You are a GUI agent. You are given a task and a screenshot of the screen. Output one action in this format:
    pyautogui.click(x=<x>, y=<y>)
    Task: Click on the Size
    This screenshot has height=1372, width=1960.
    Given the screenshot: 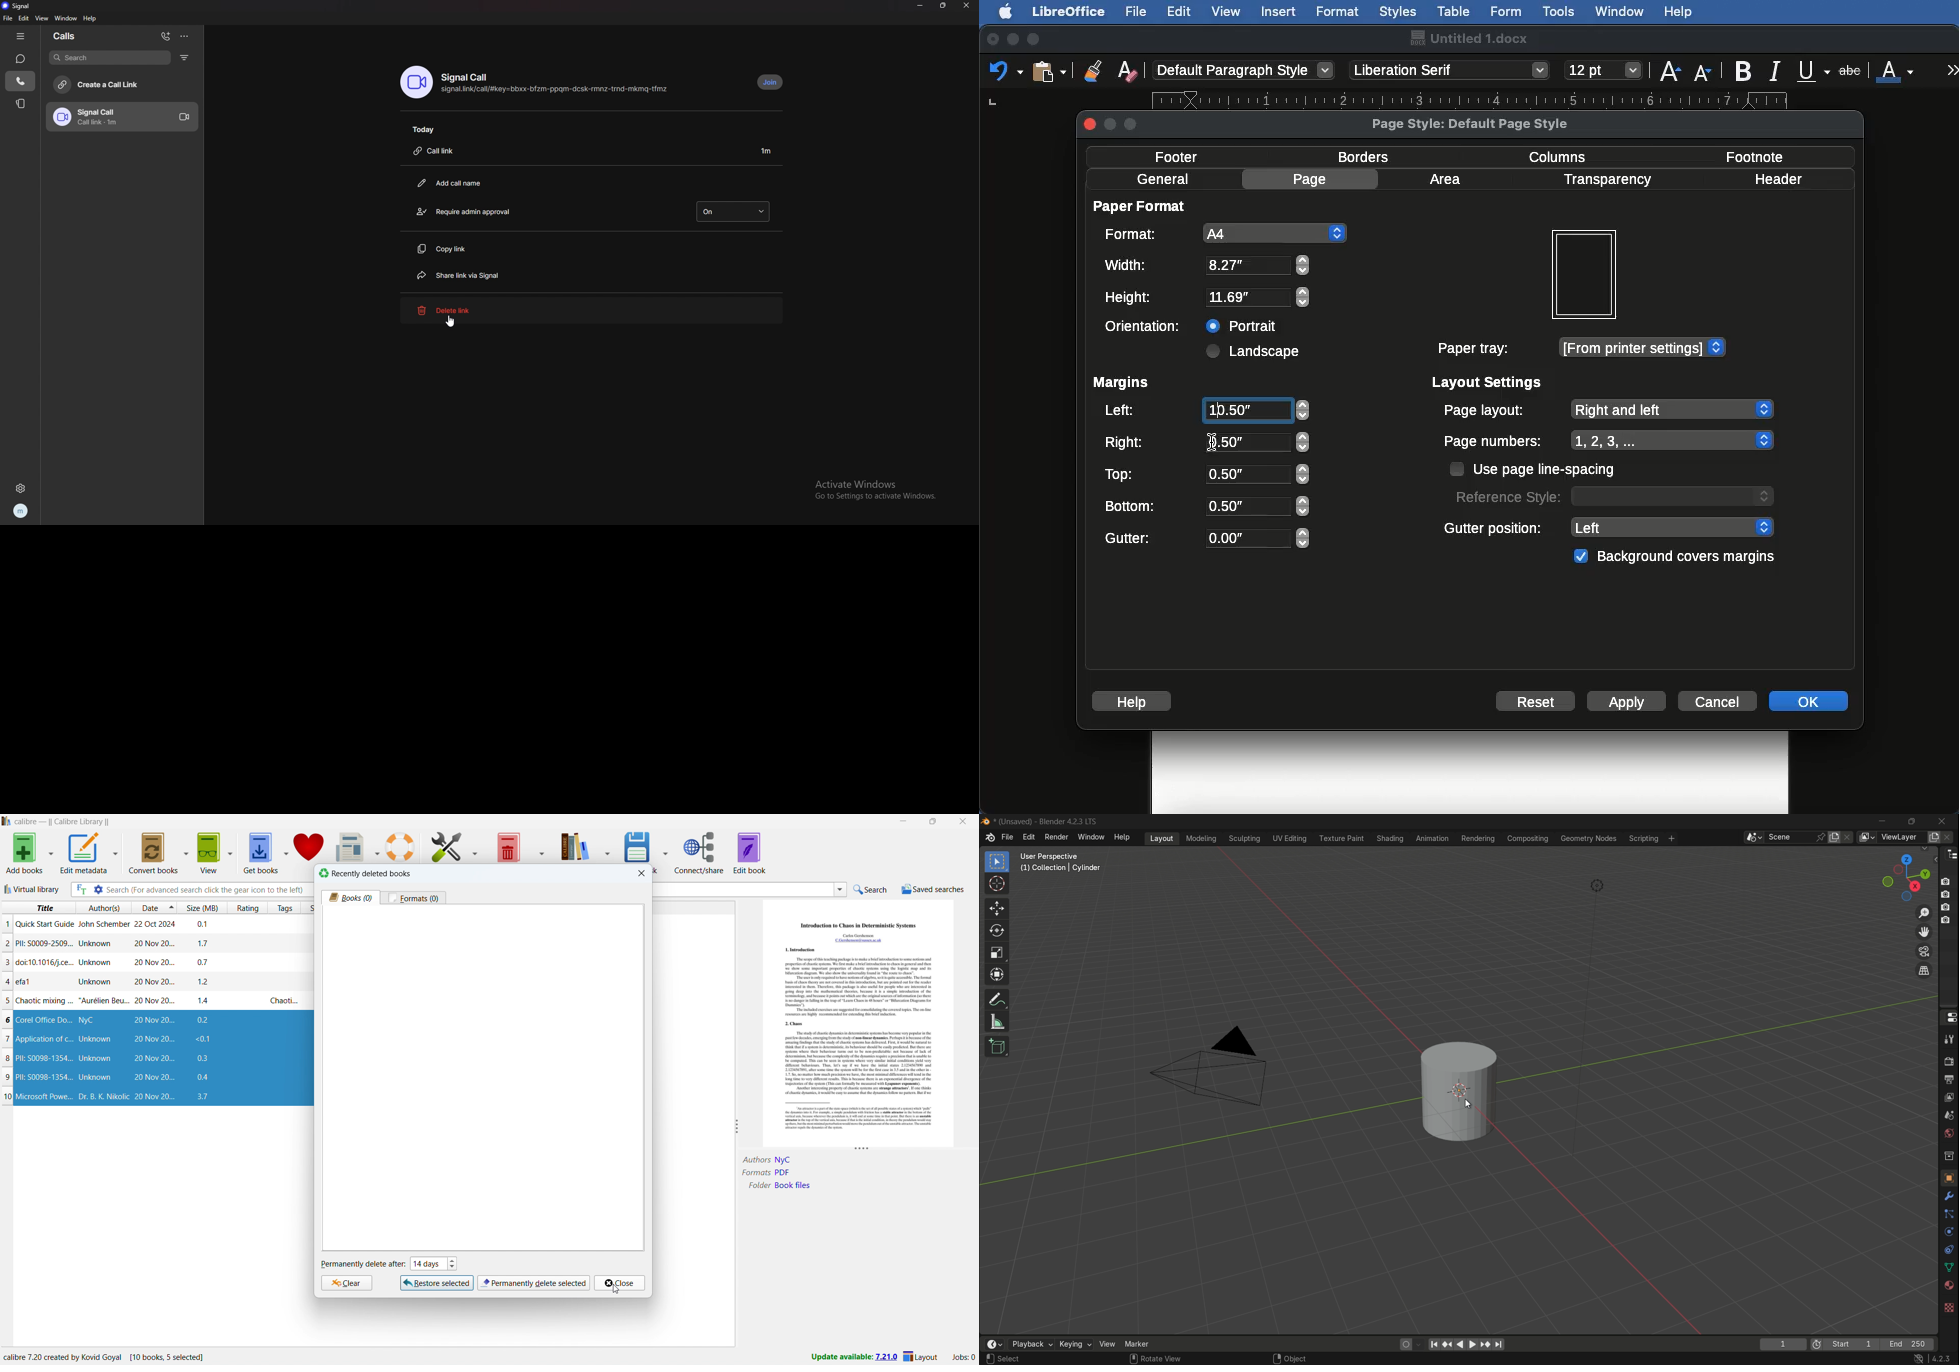 What is the action you would take?
    pyautogui.click(x=1605, y=71)
    